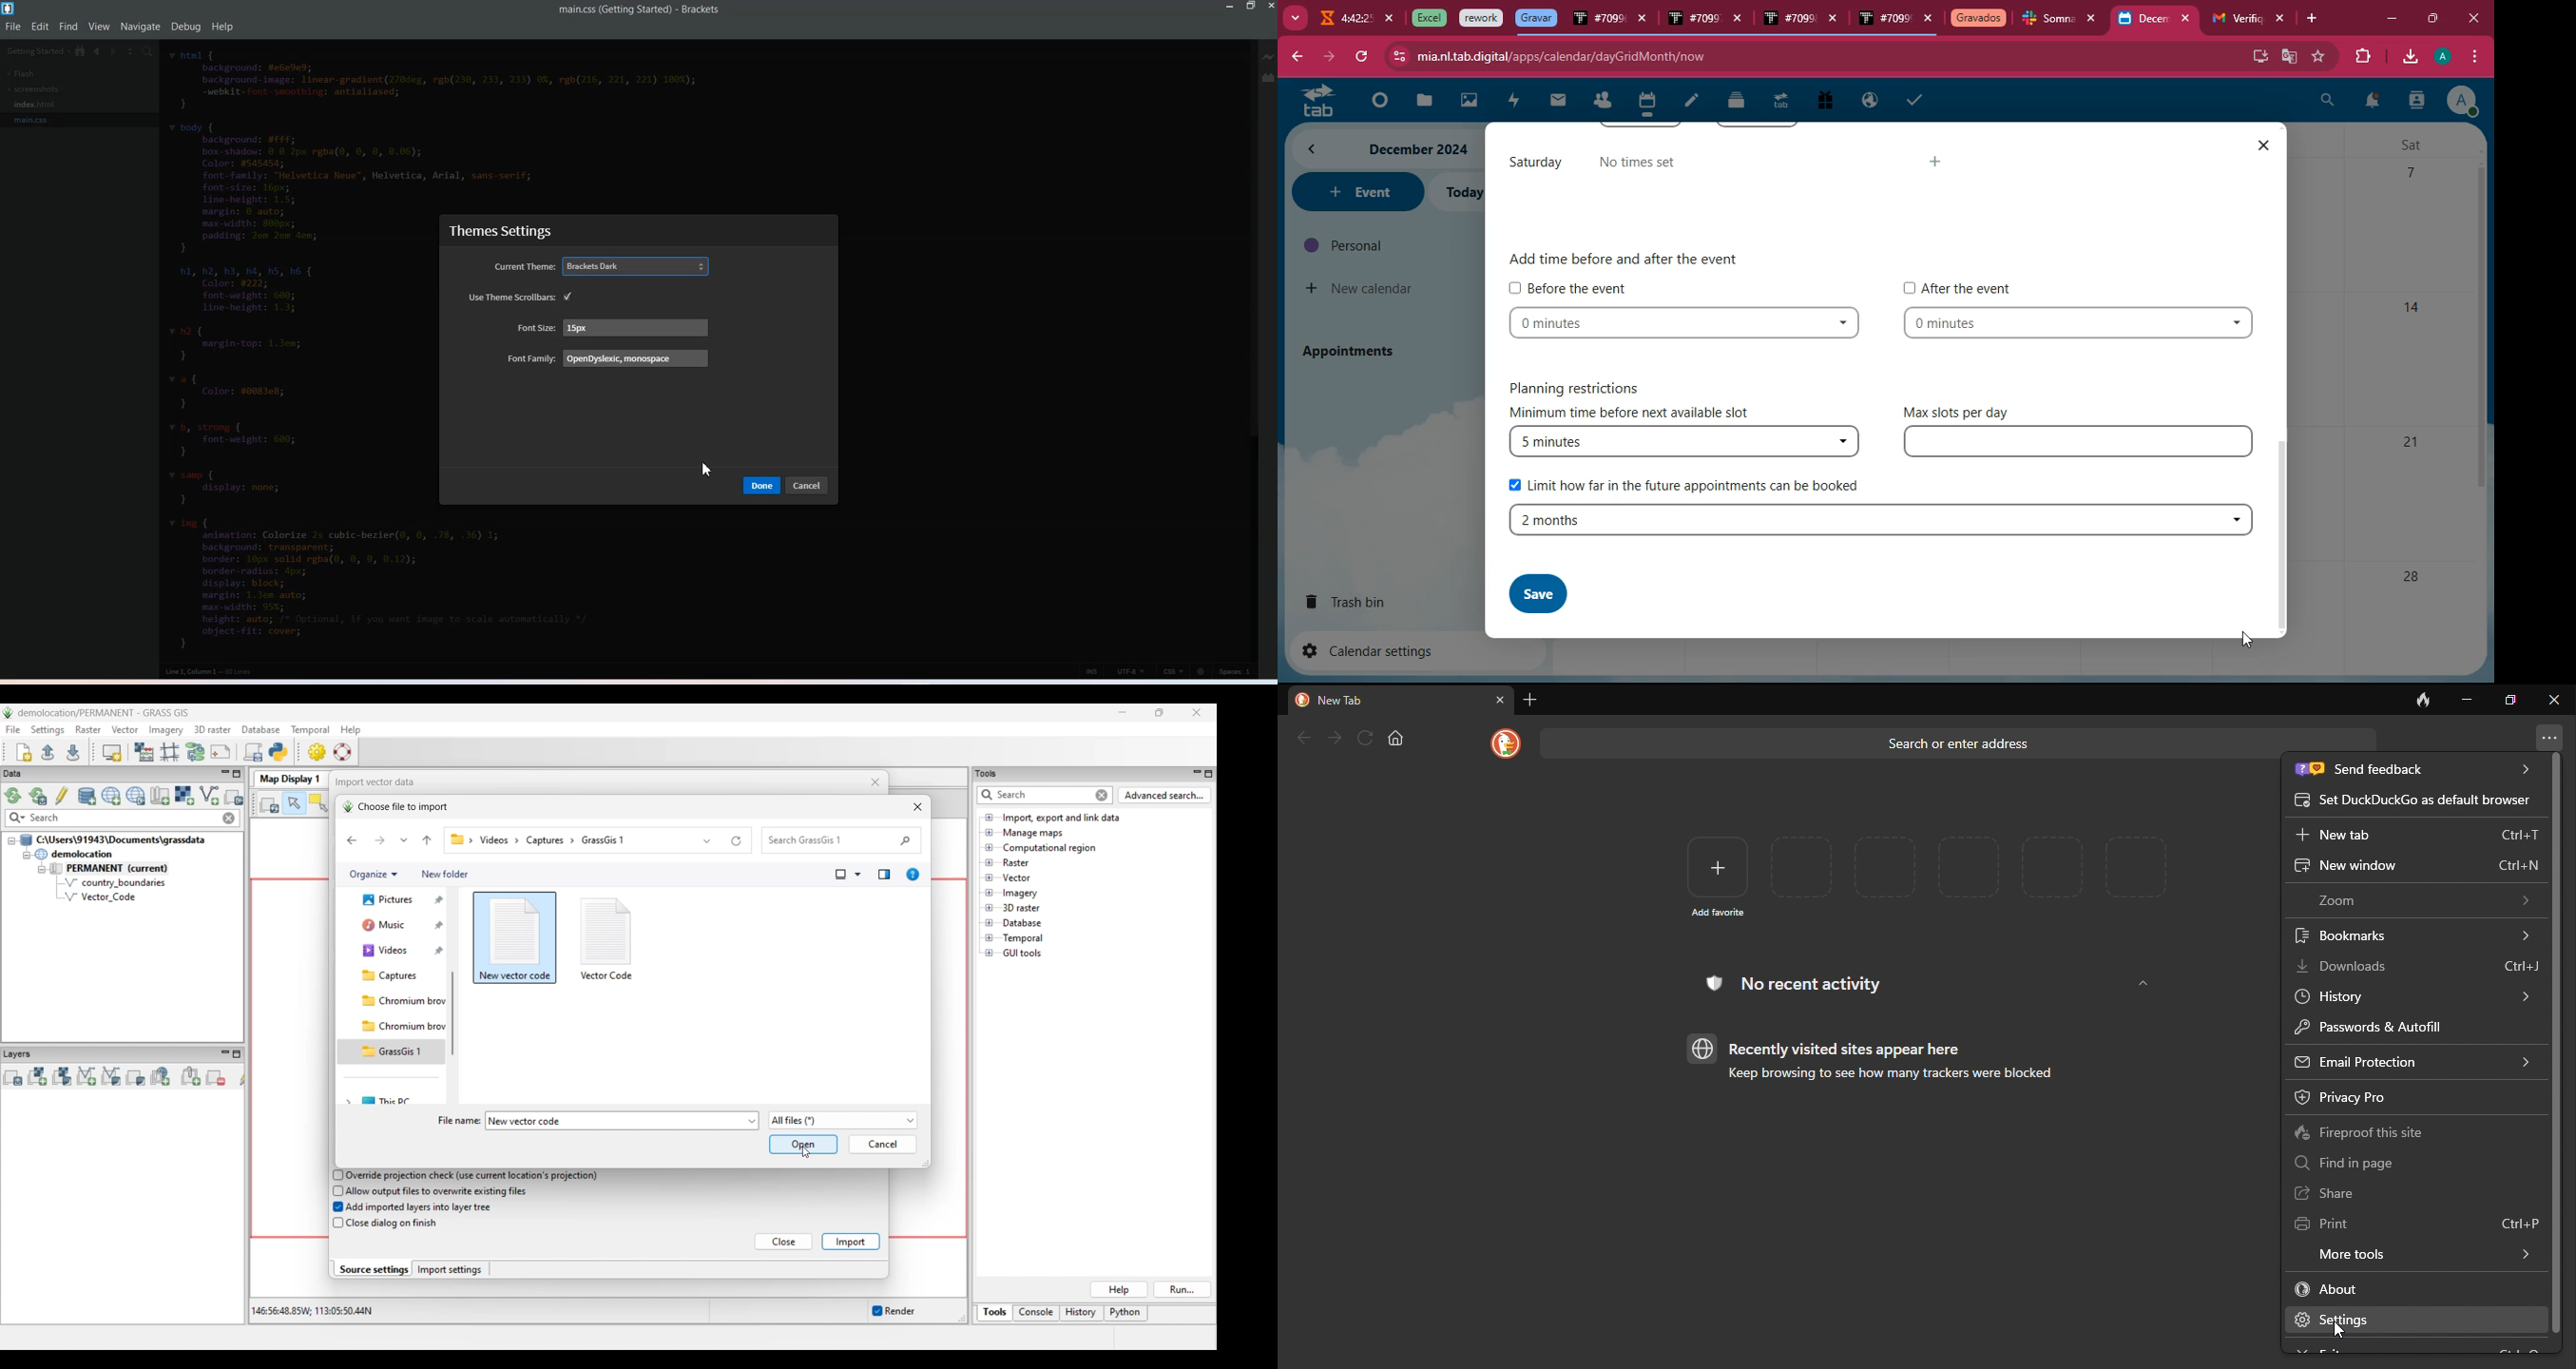 The width and height of the screenshot is (2576, 1372). Describe the element at coordinates (1824, 102) in the screenshot. I see `gift` at that location.